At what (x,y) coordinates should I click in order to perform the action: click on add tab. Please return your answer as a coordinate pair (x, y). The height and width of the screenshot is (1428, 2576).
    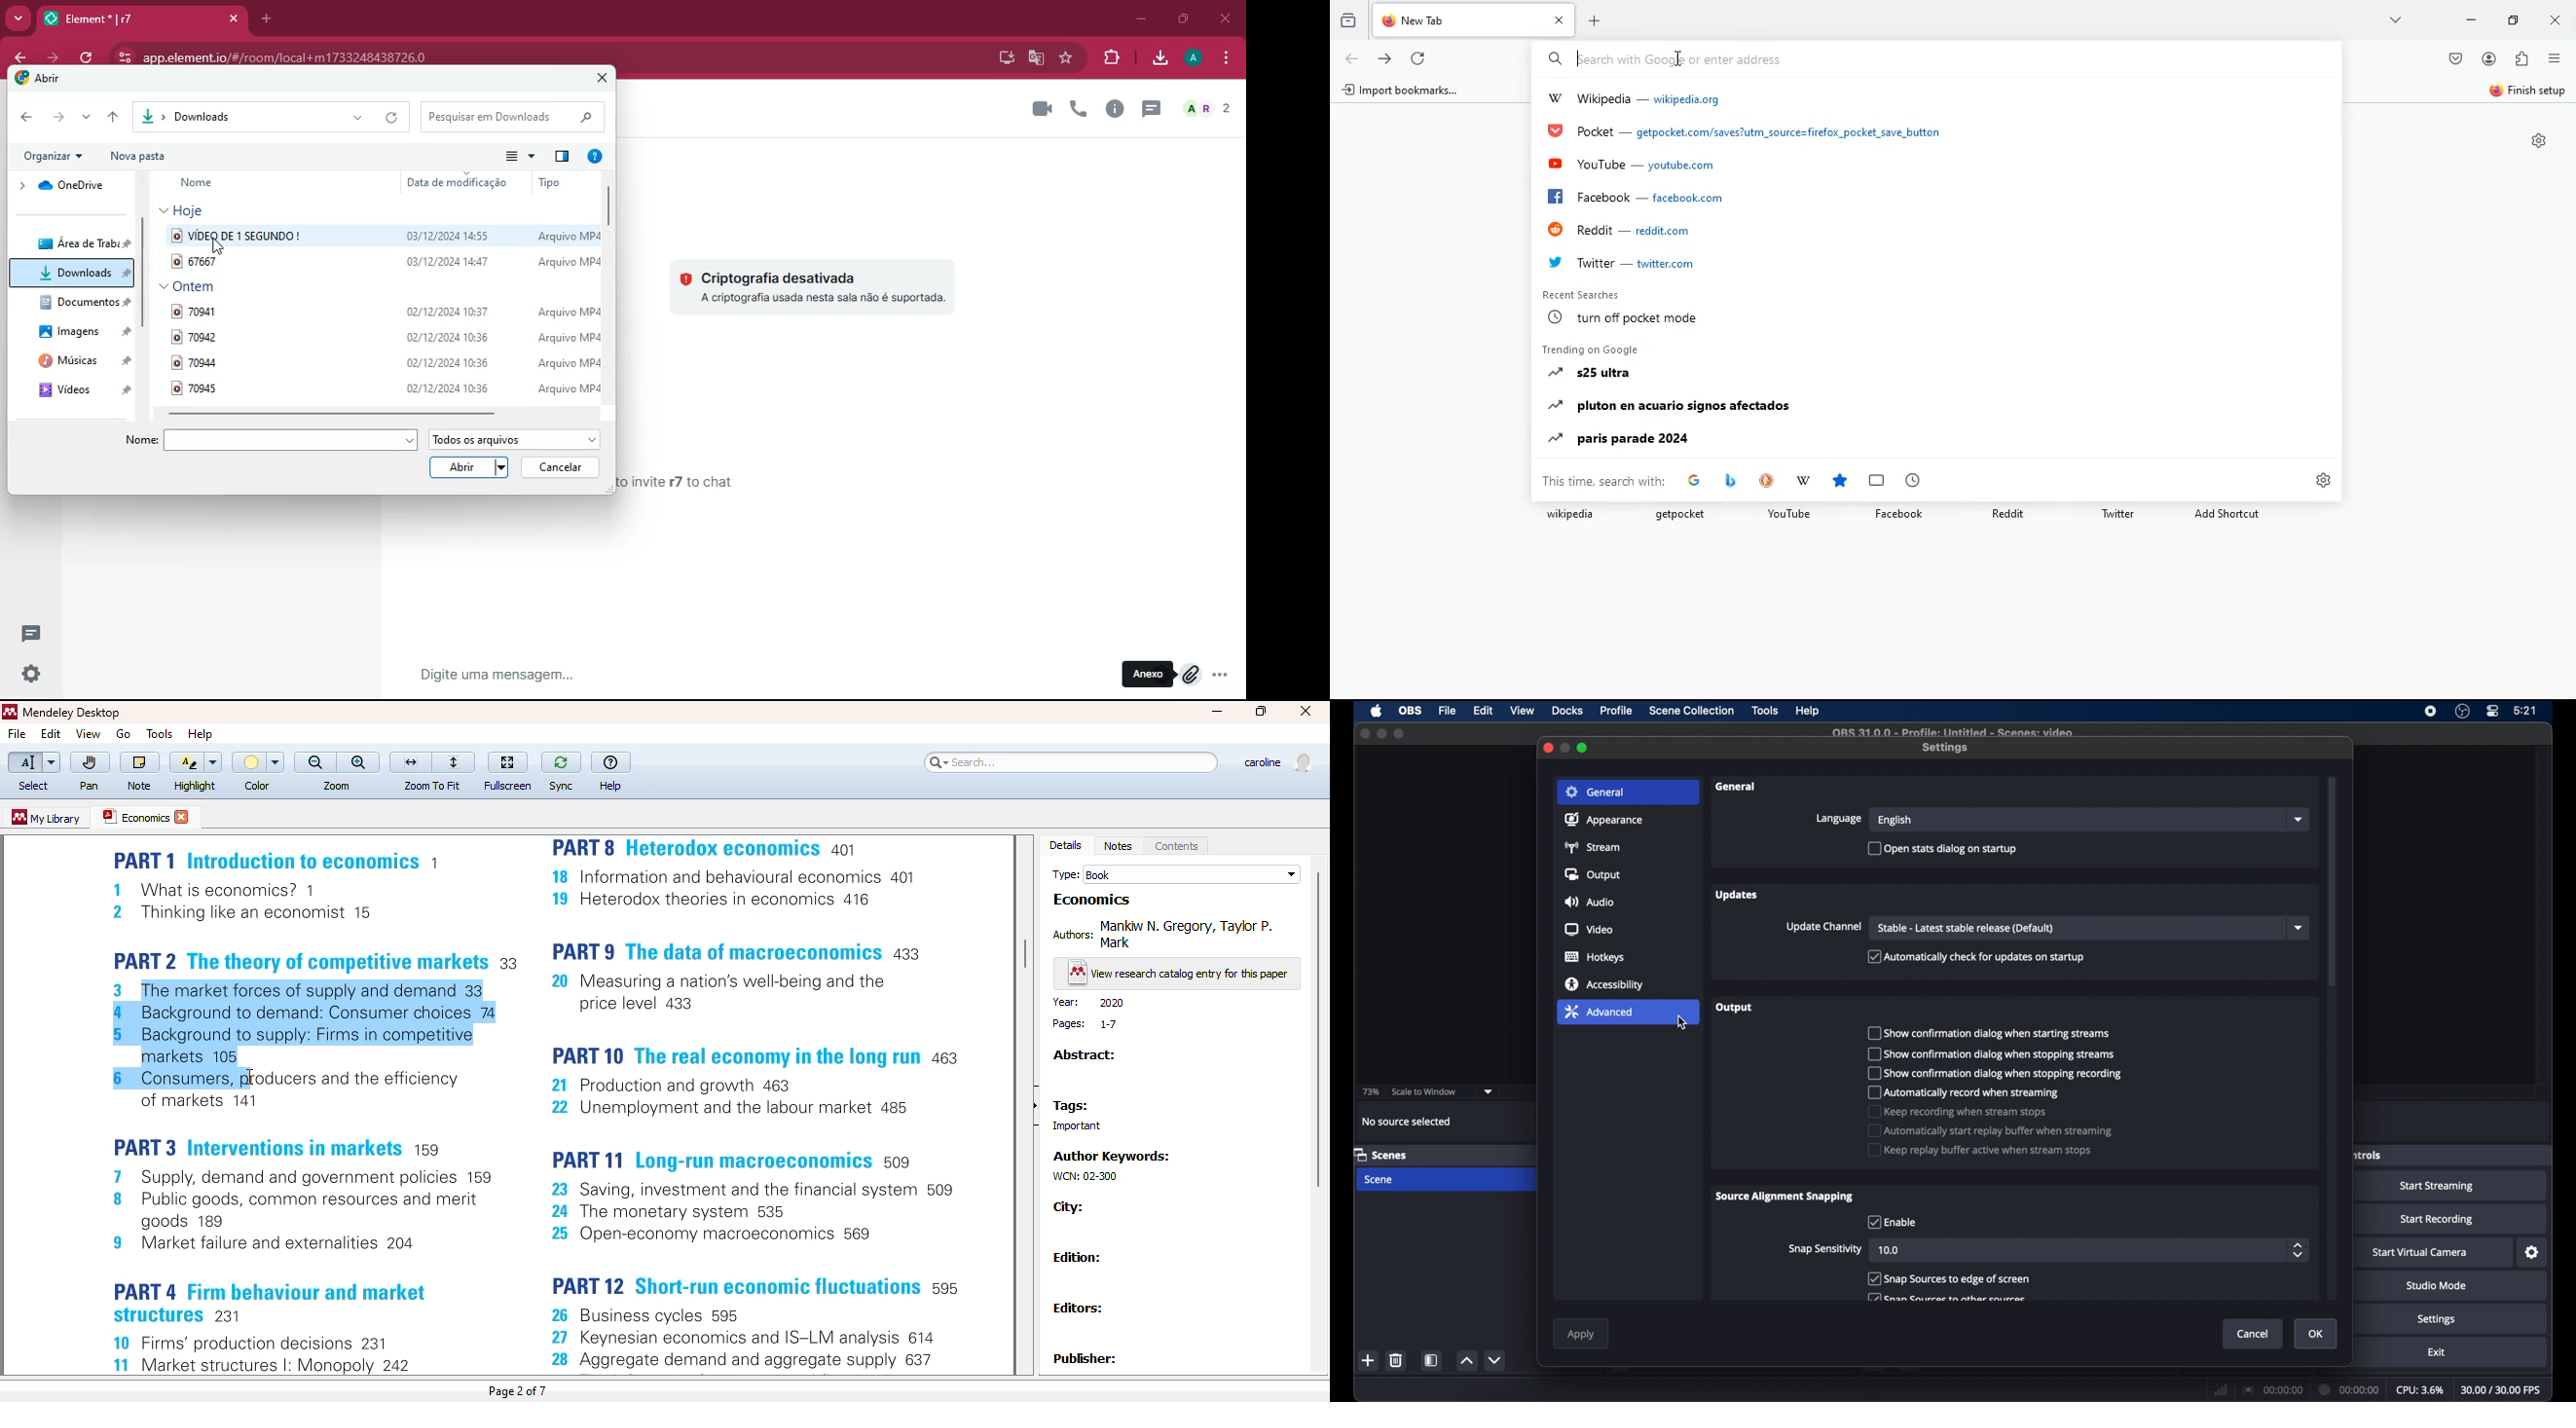
    Looking at the image, I should click on (266, 19).